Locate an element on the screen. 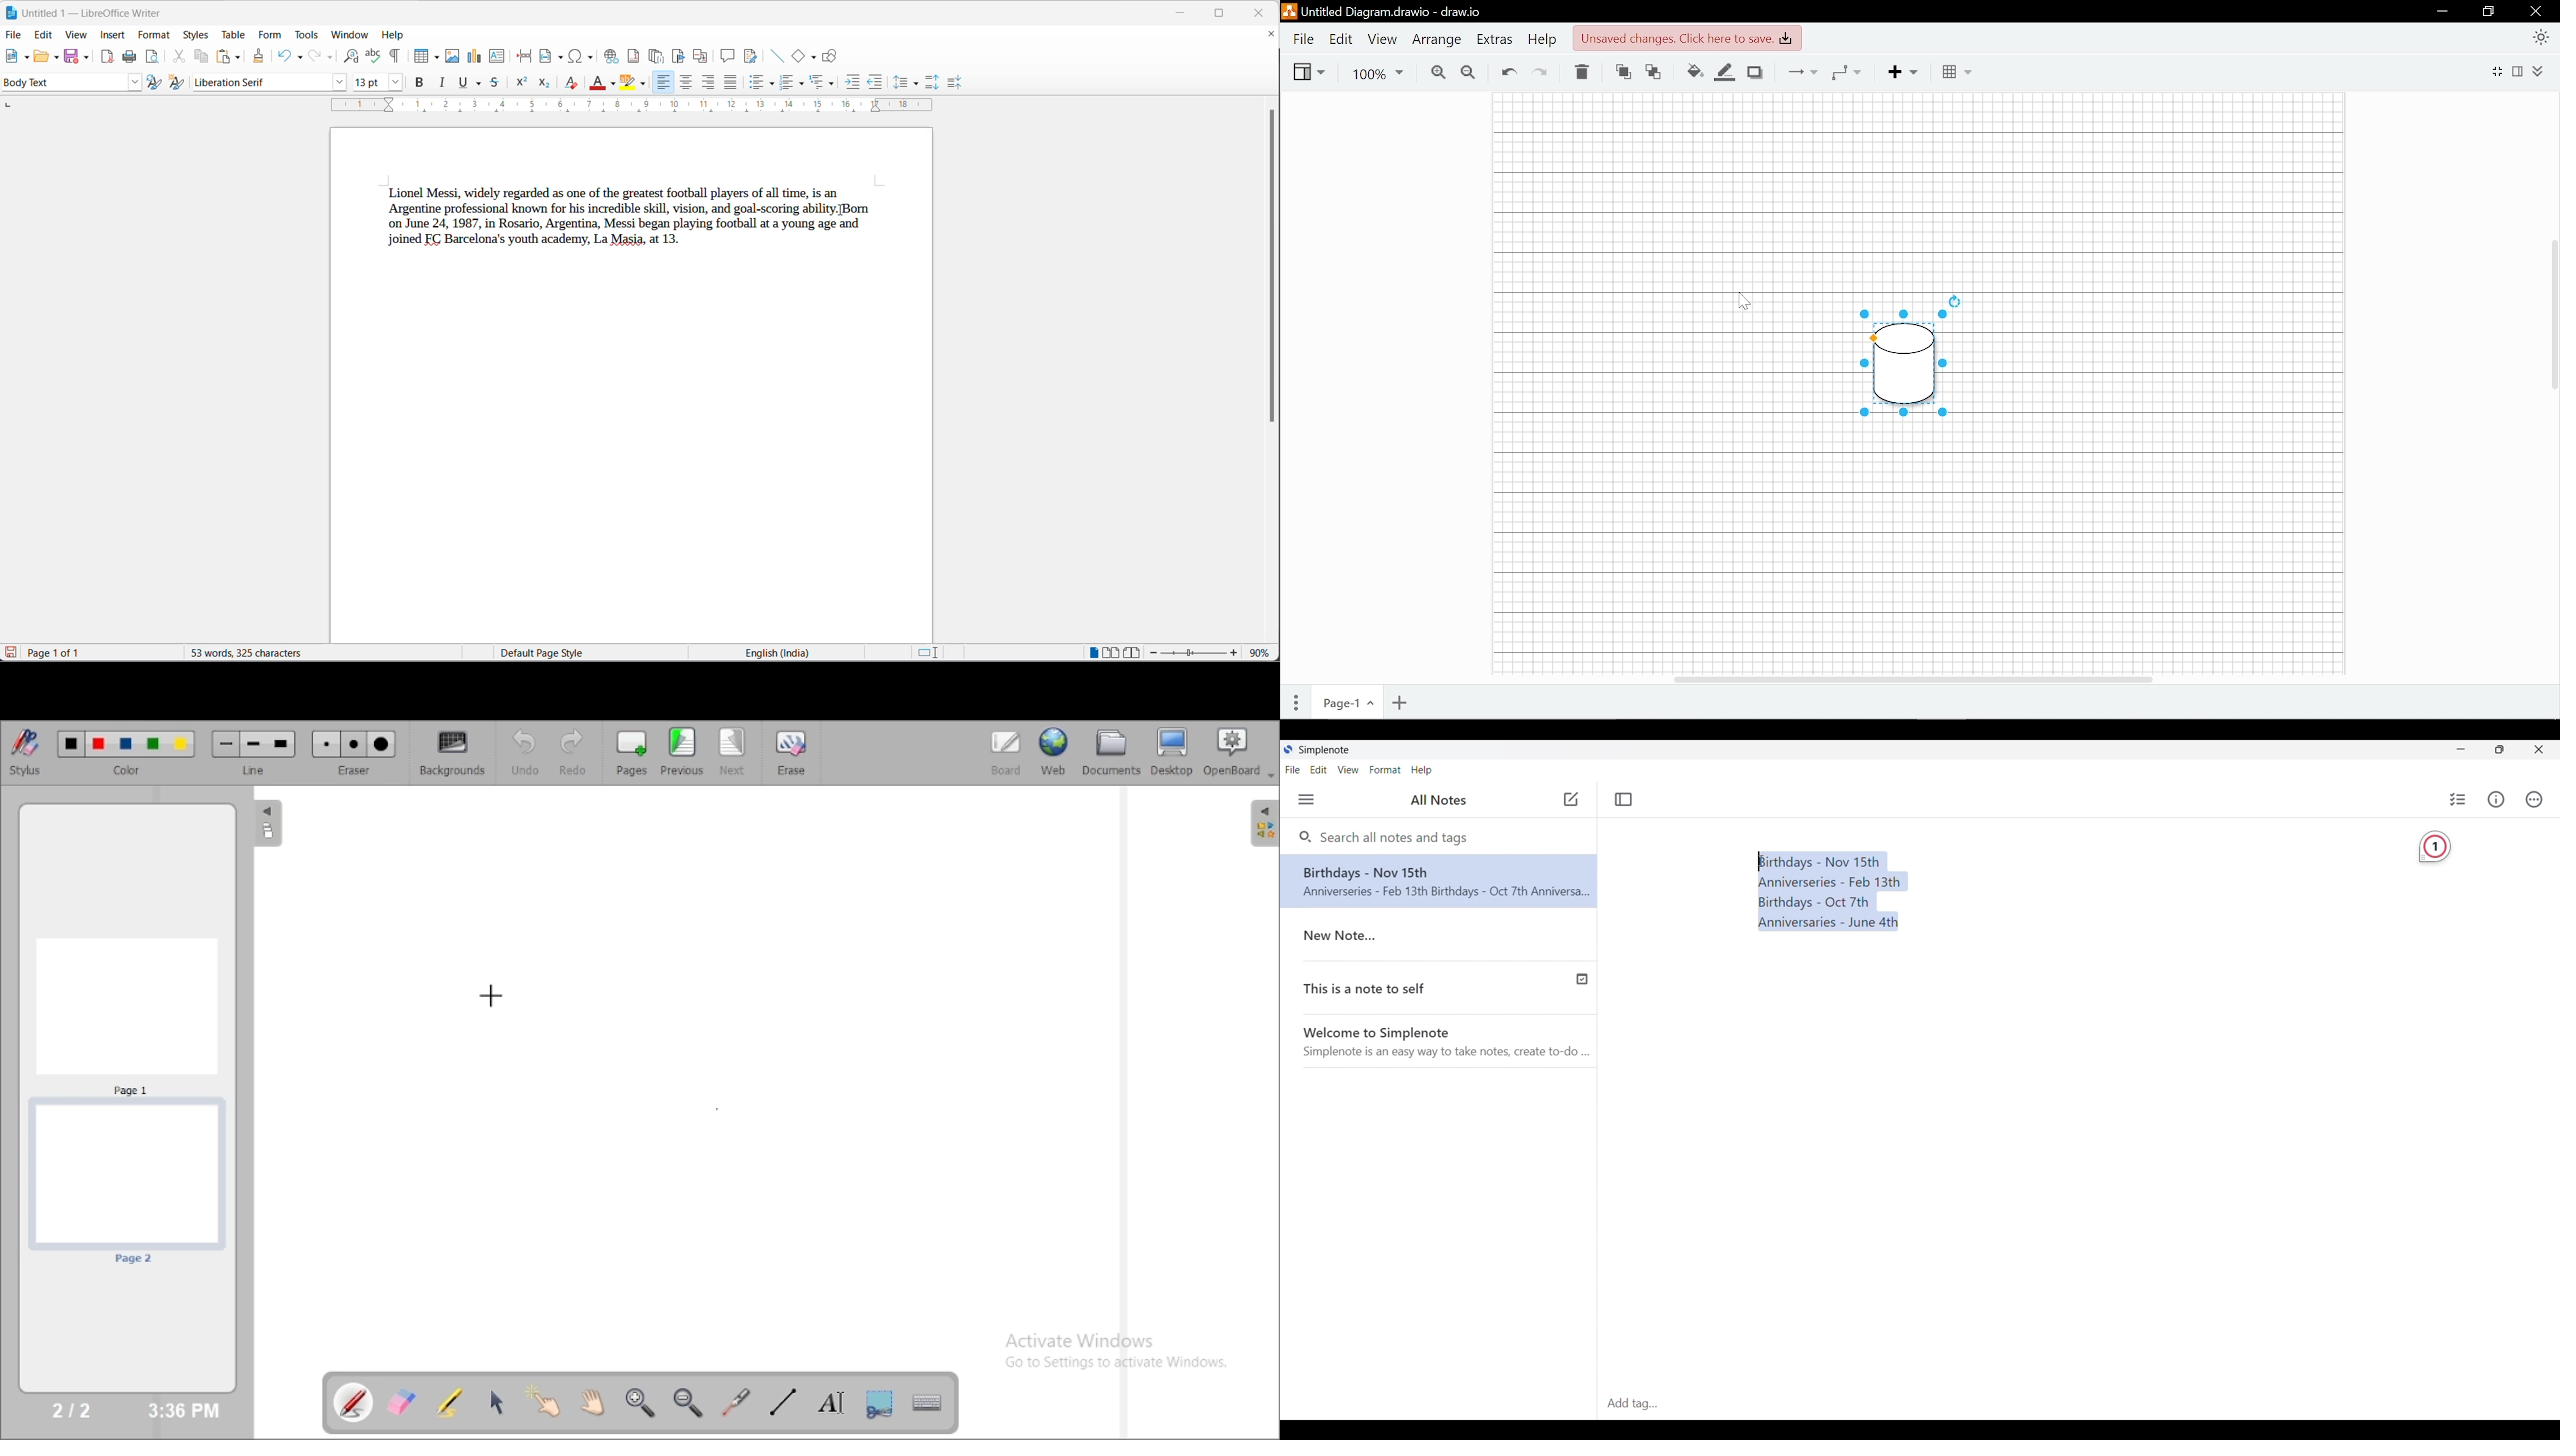 The width and height of the screenshot is (2576, 1456). superscript is located at coordinates (522, 81).